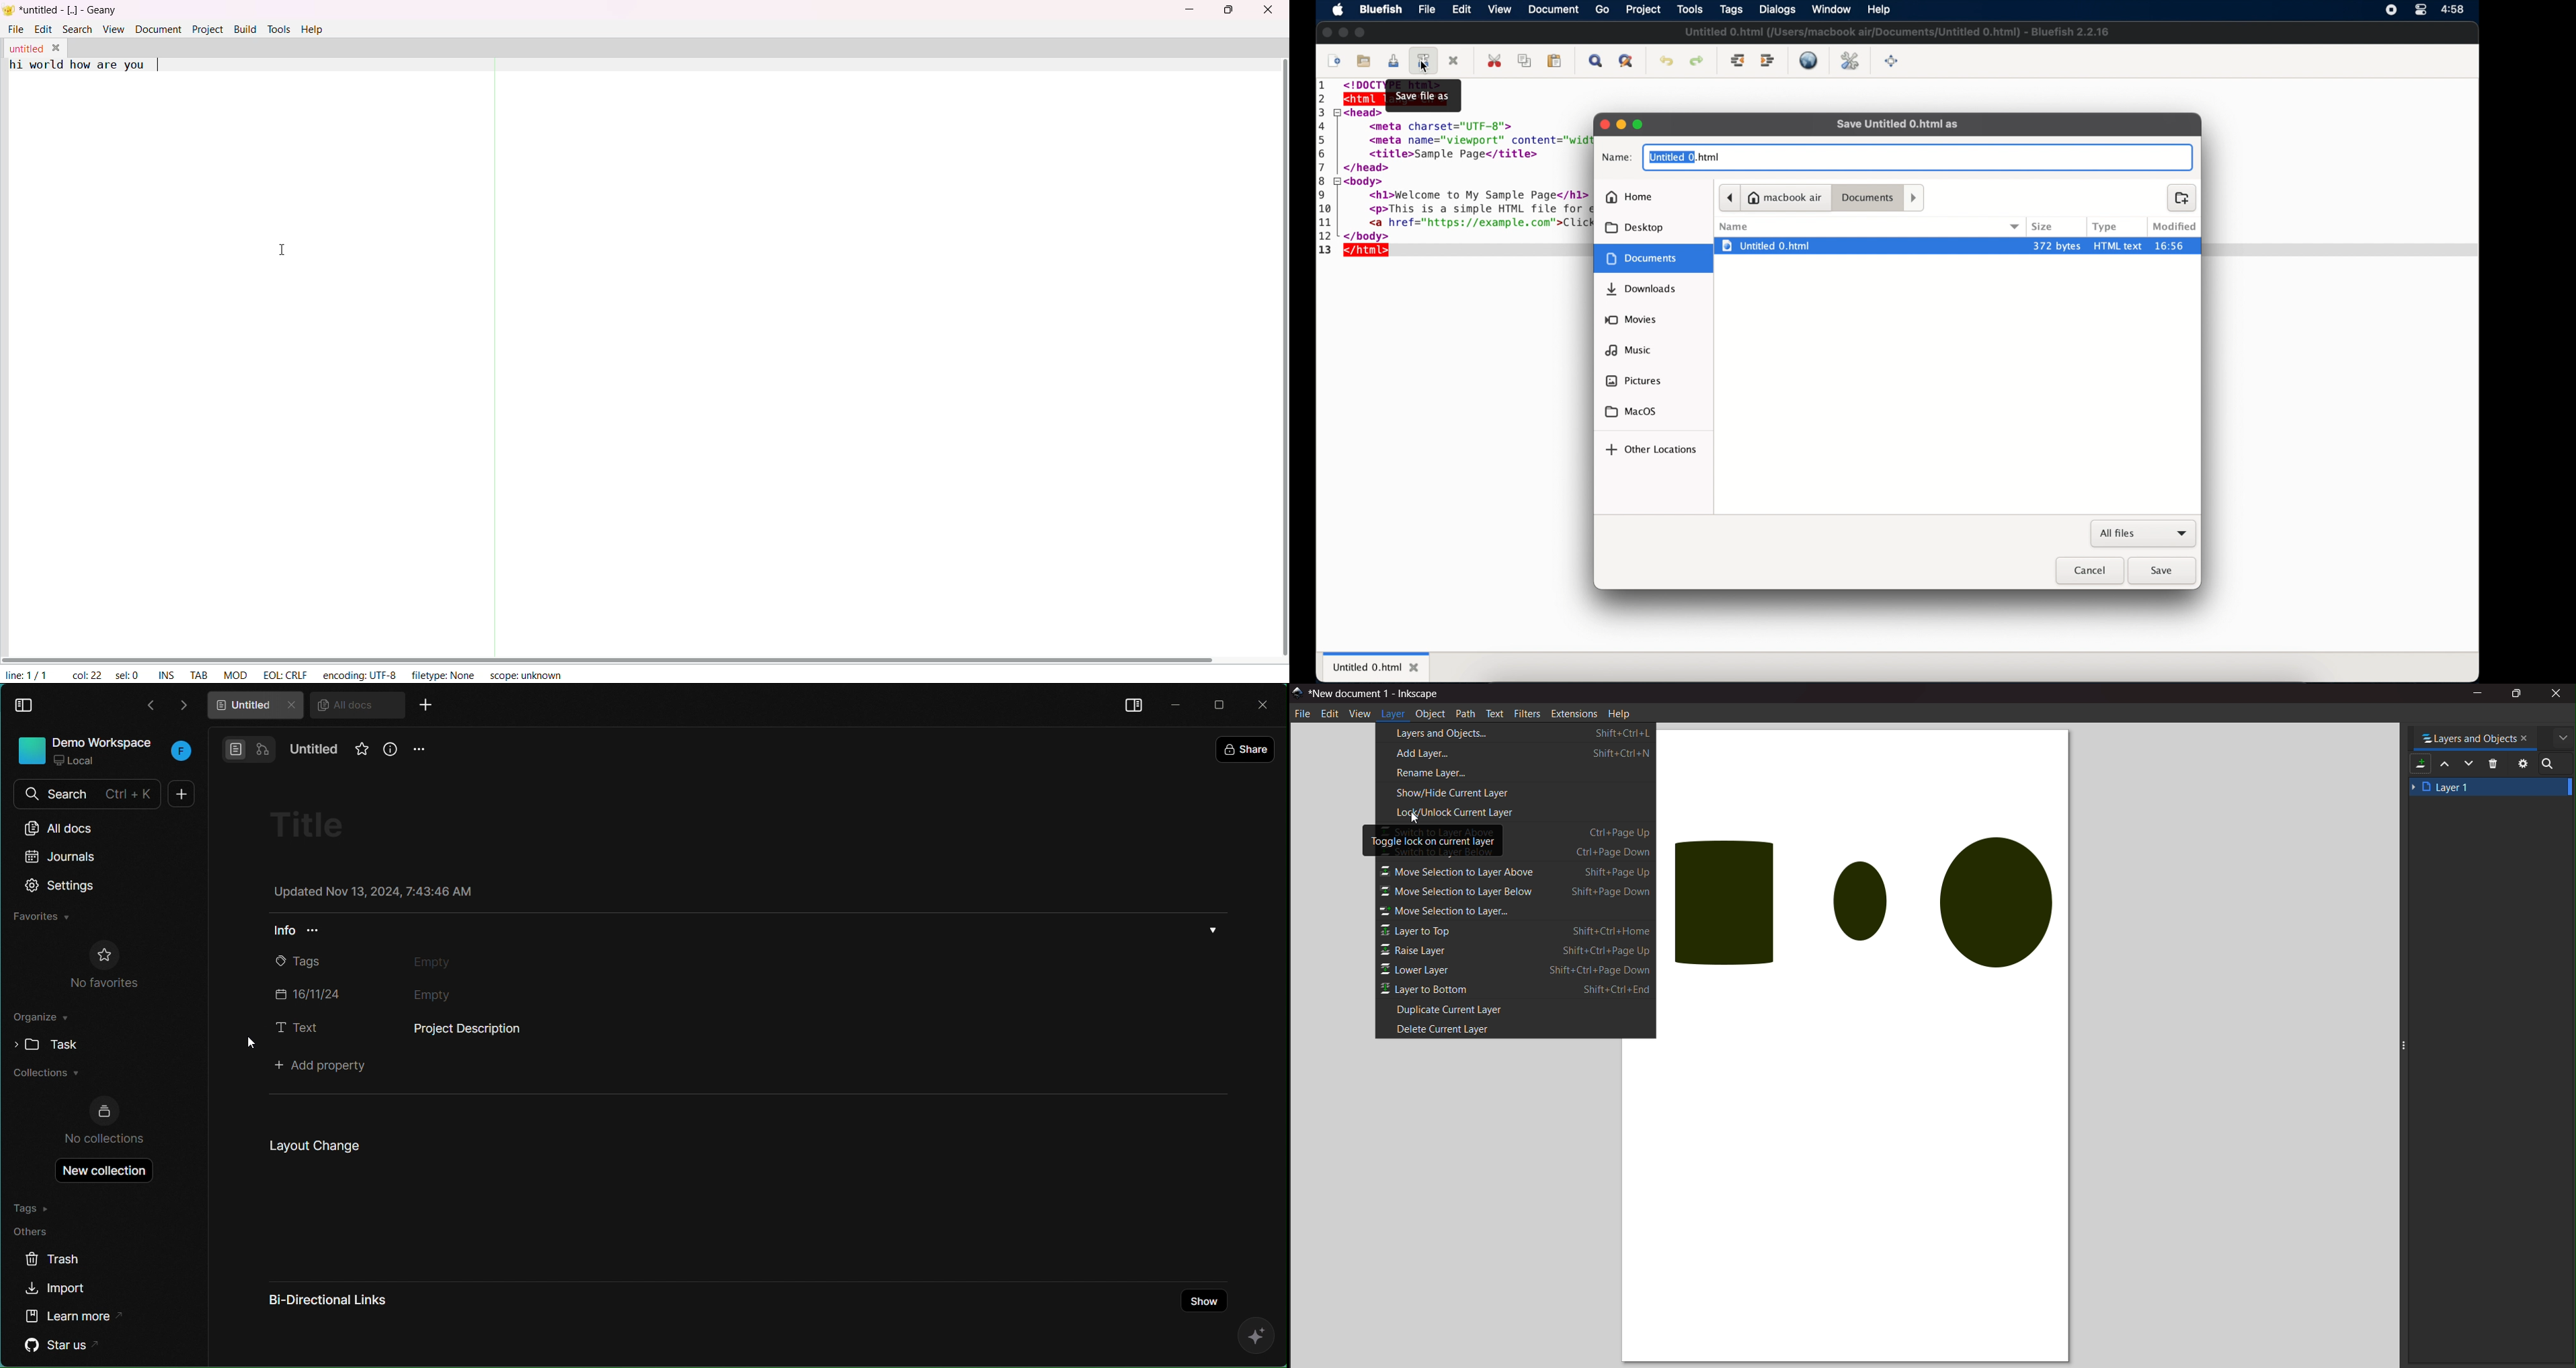 Image resolution: width=2576 pixels, height=1372 pixels. What do you see at coordinates (1739, 60) in the screenshot?
I see `unindent` at bounding box center [1739, 60].